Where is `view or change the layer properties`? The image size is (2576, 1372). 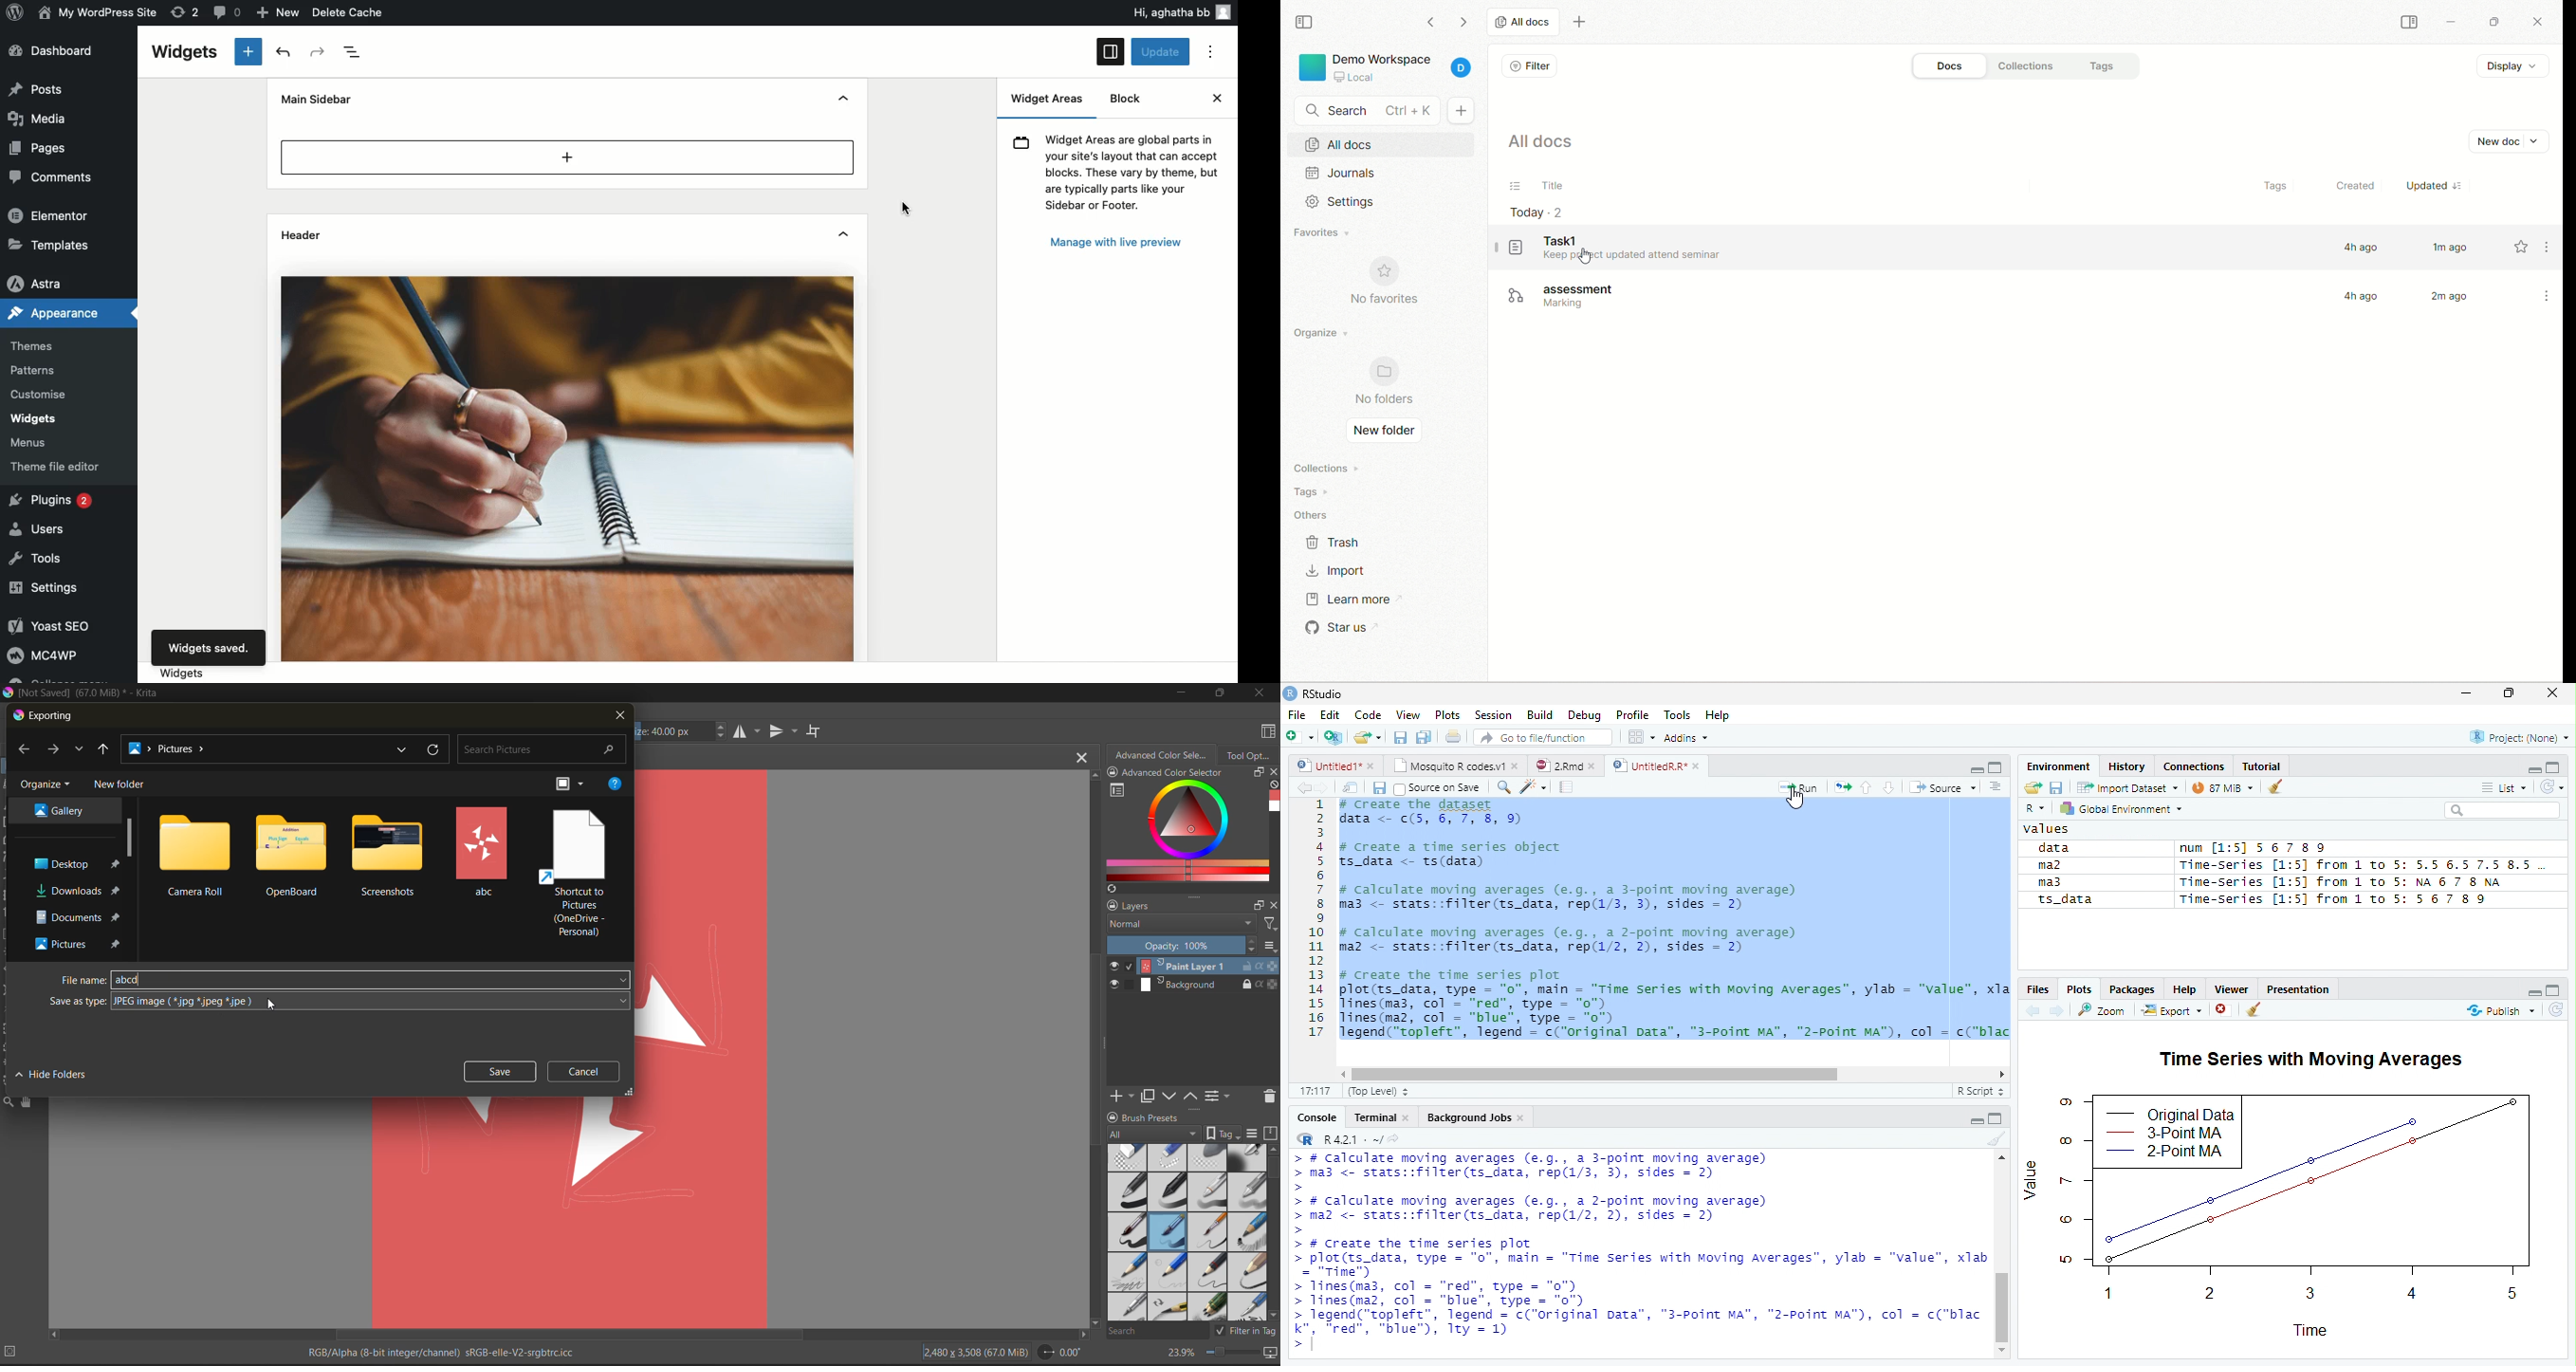
view or change the layer properties is located at coordinates (1218, 1095).